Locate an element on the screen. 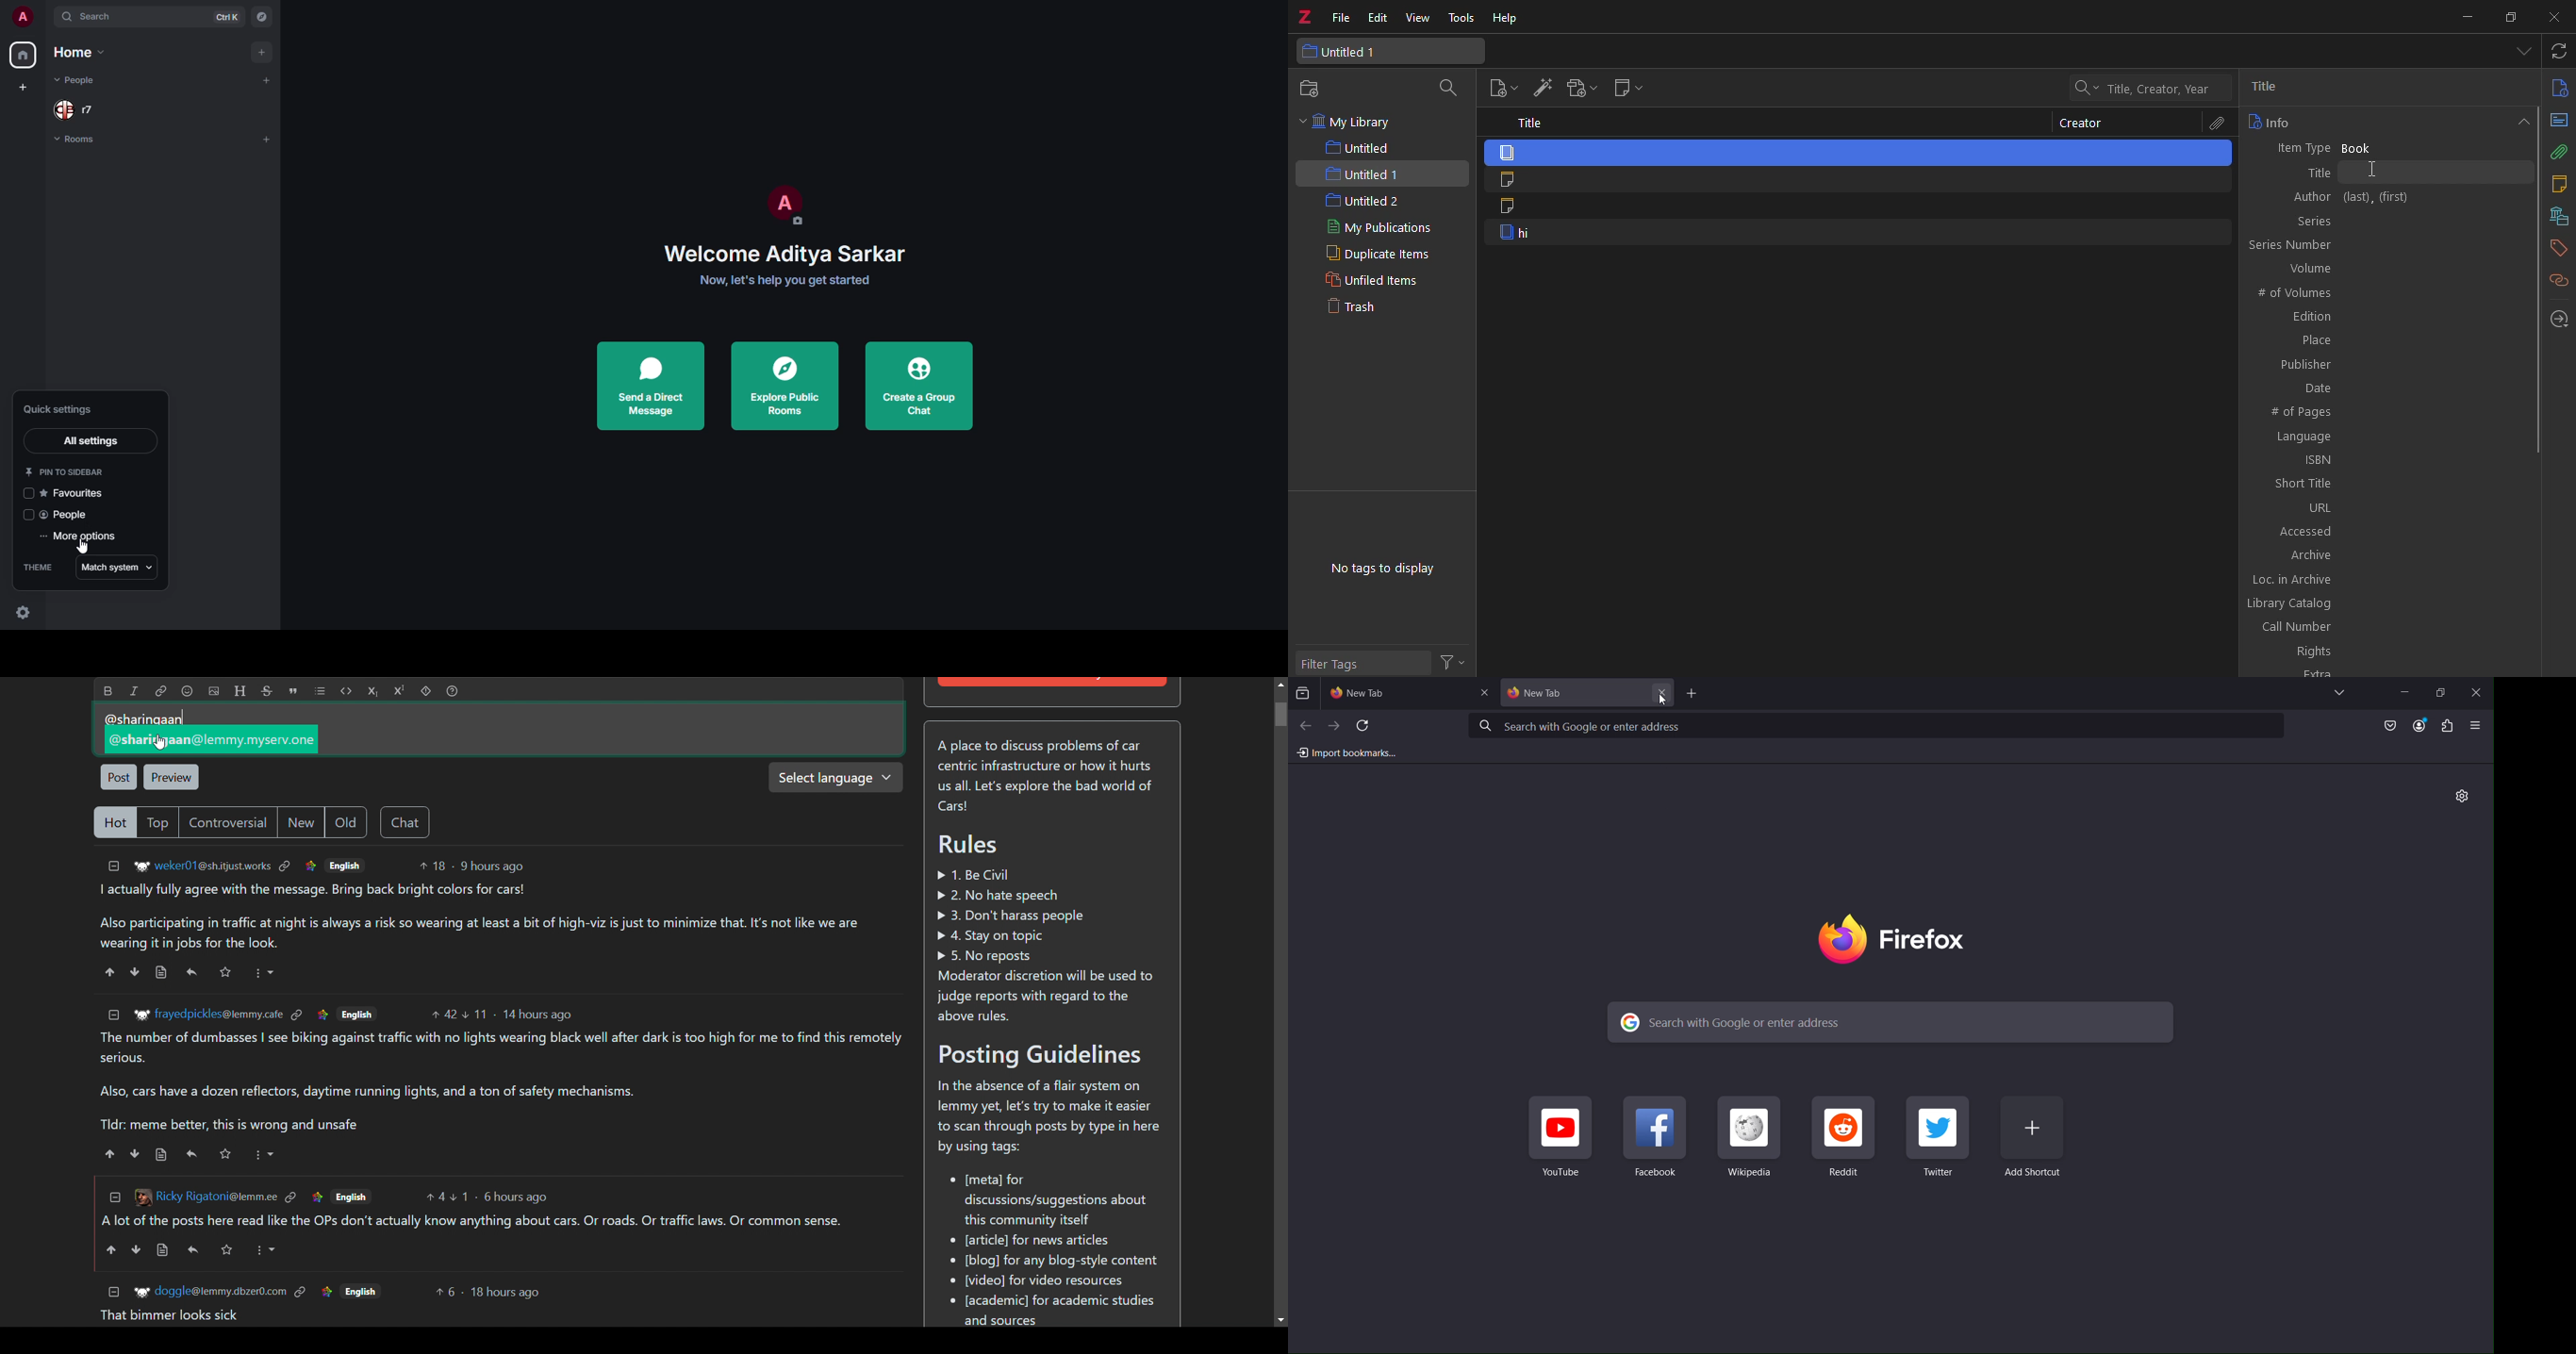 The image size is (2576, 1372). ctrl K is located at coordinates (227, 15).